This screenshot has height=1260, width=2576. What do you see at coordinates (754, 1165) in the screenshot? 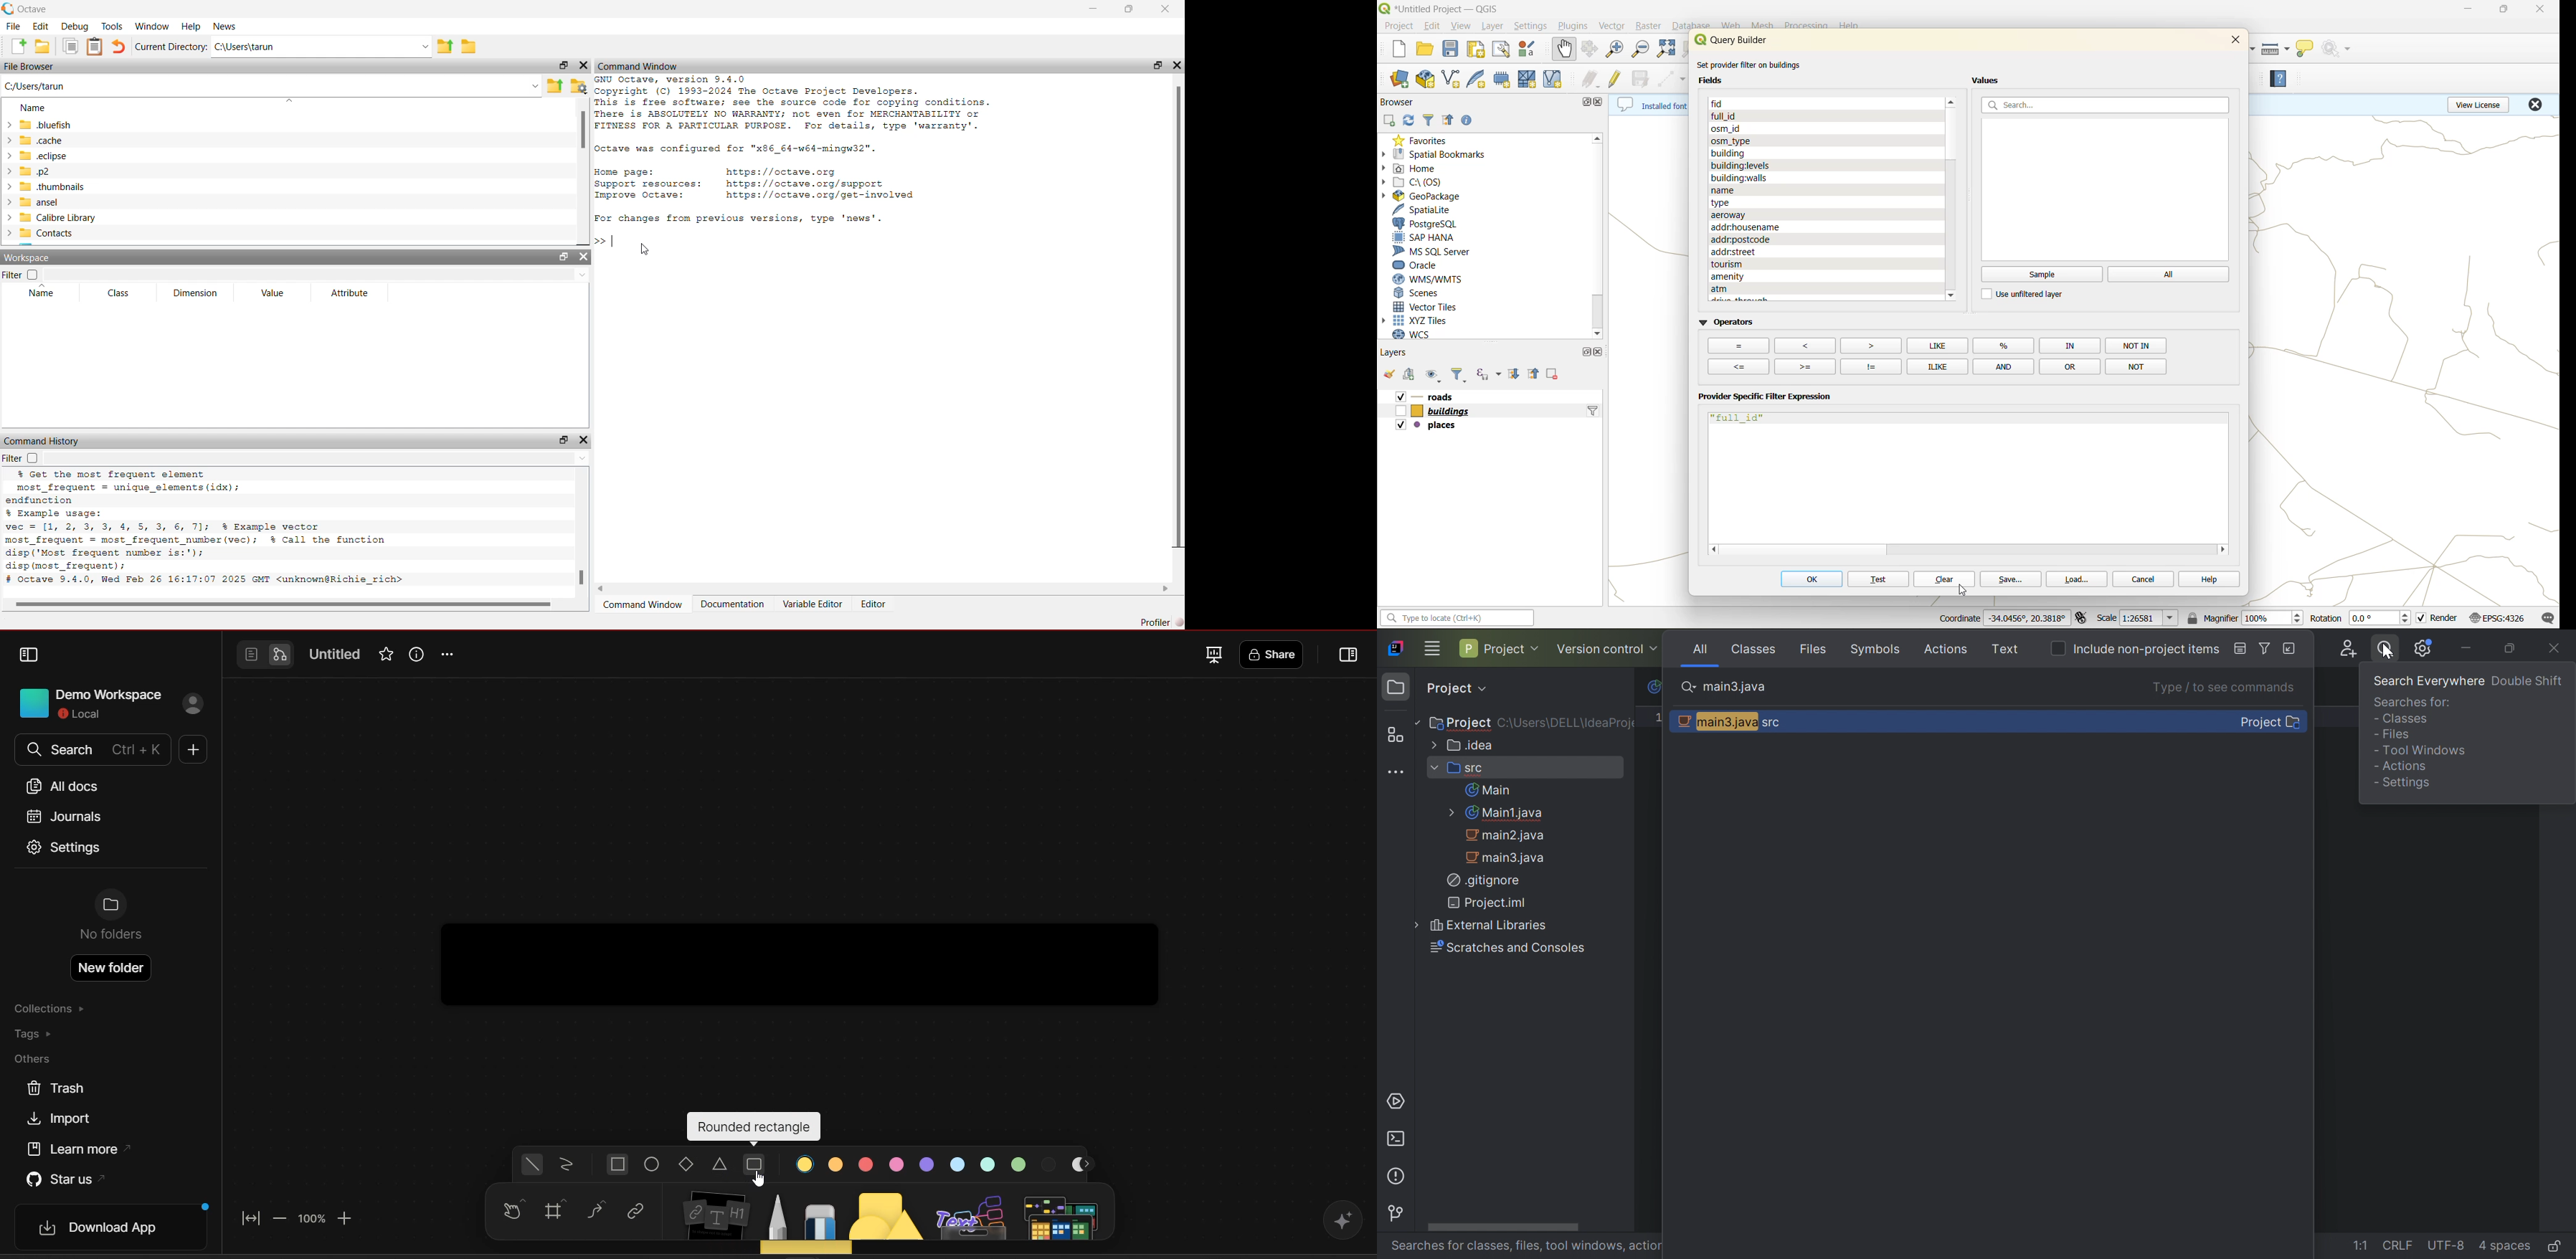
I see `rounded rectangle` at bounding box center [754, 1165].